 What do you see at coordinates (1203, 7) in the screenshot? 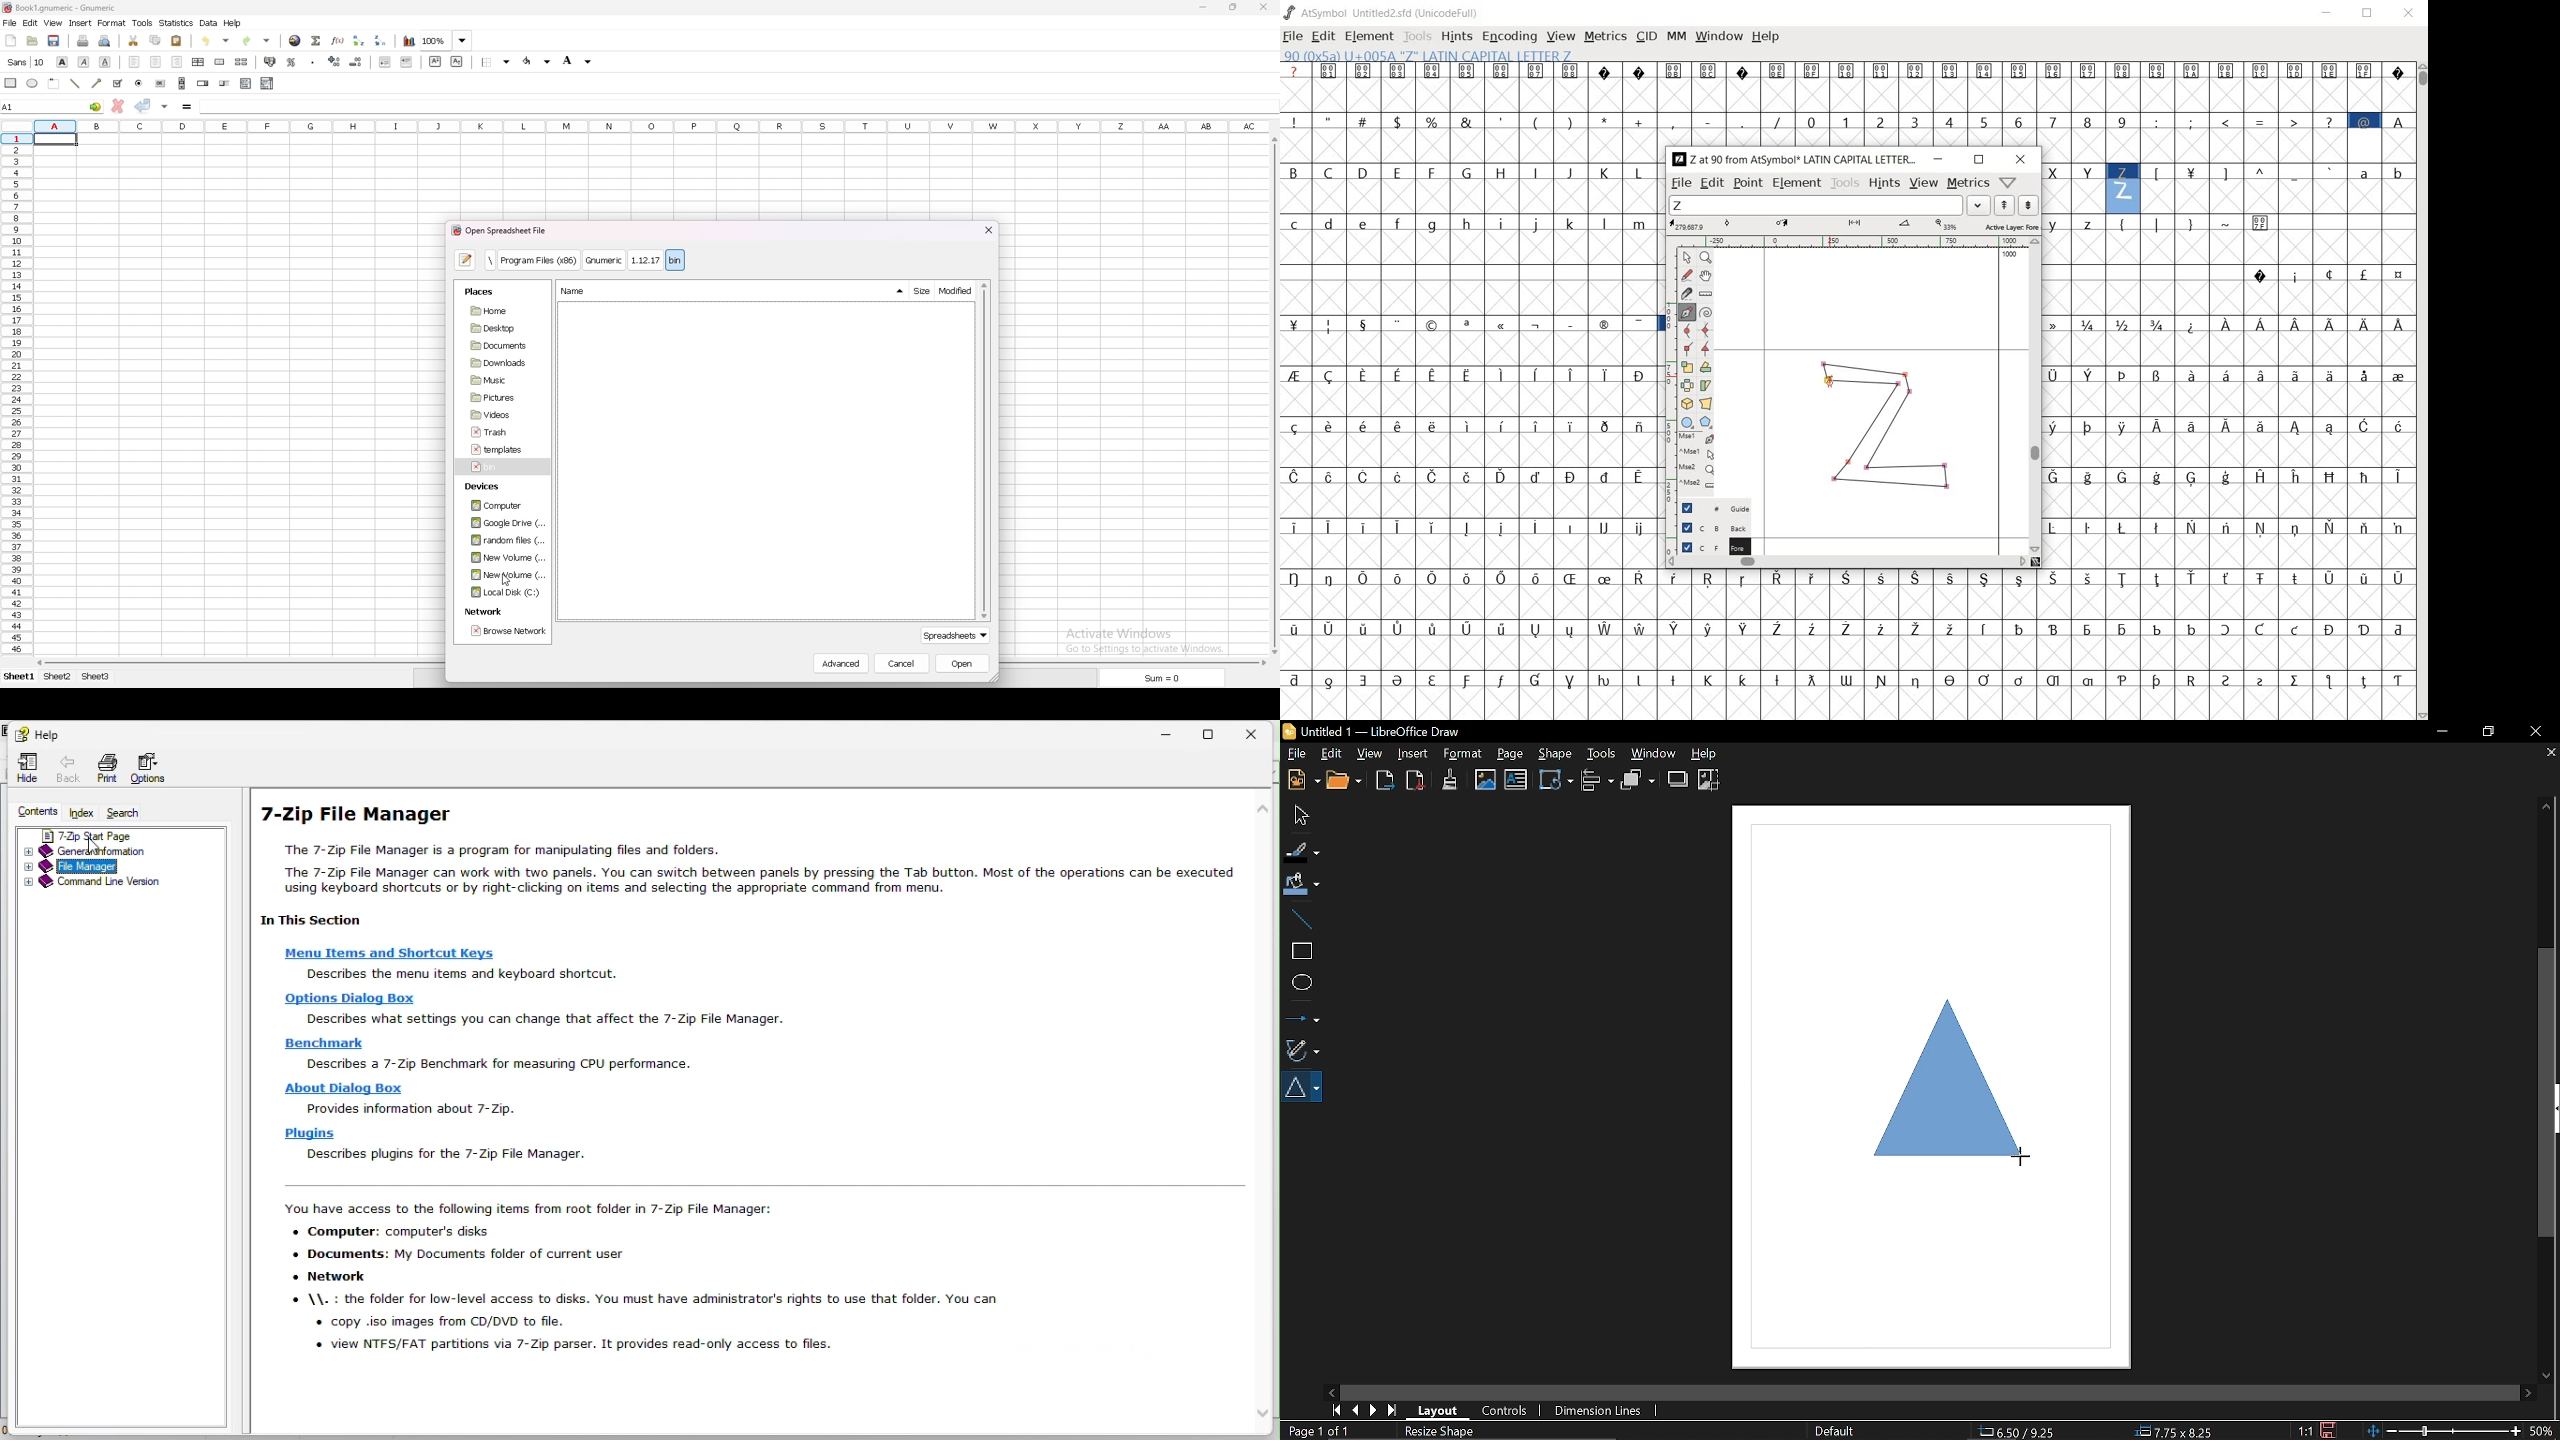
I see `minimize` at bounding box center [1203, 7].